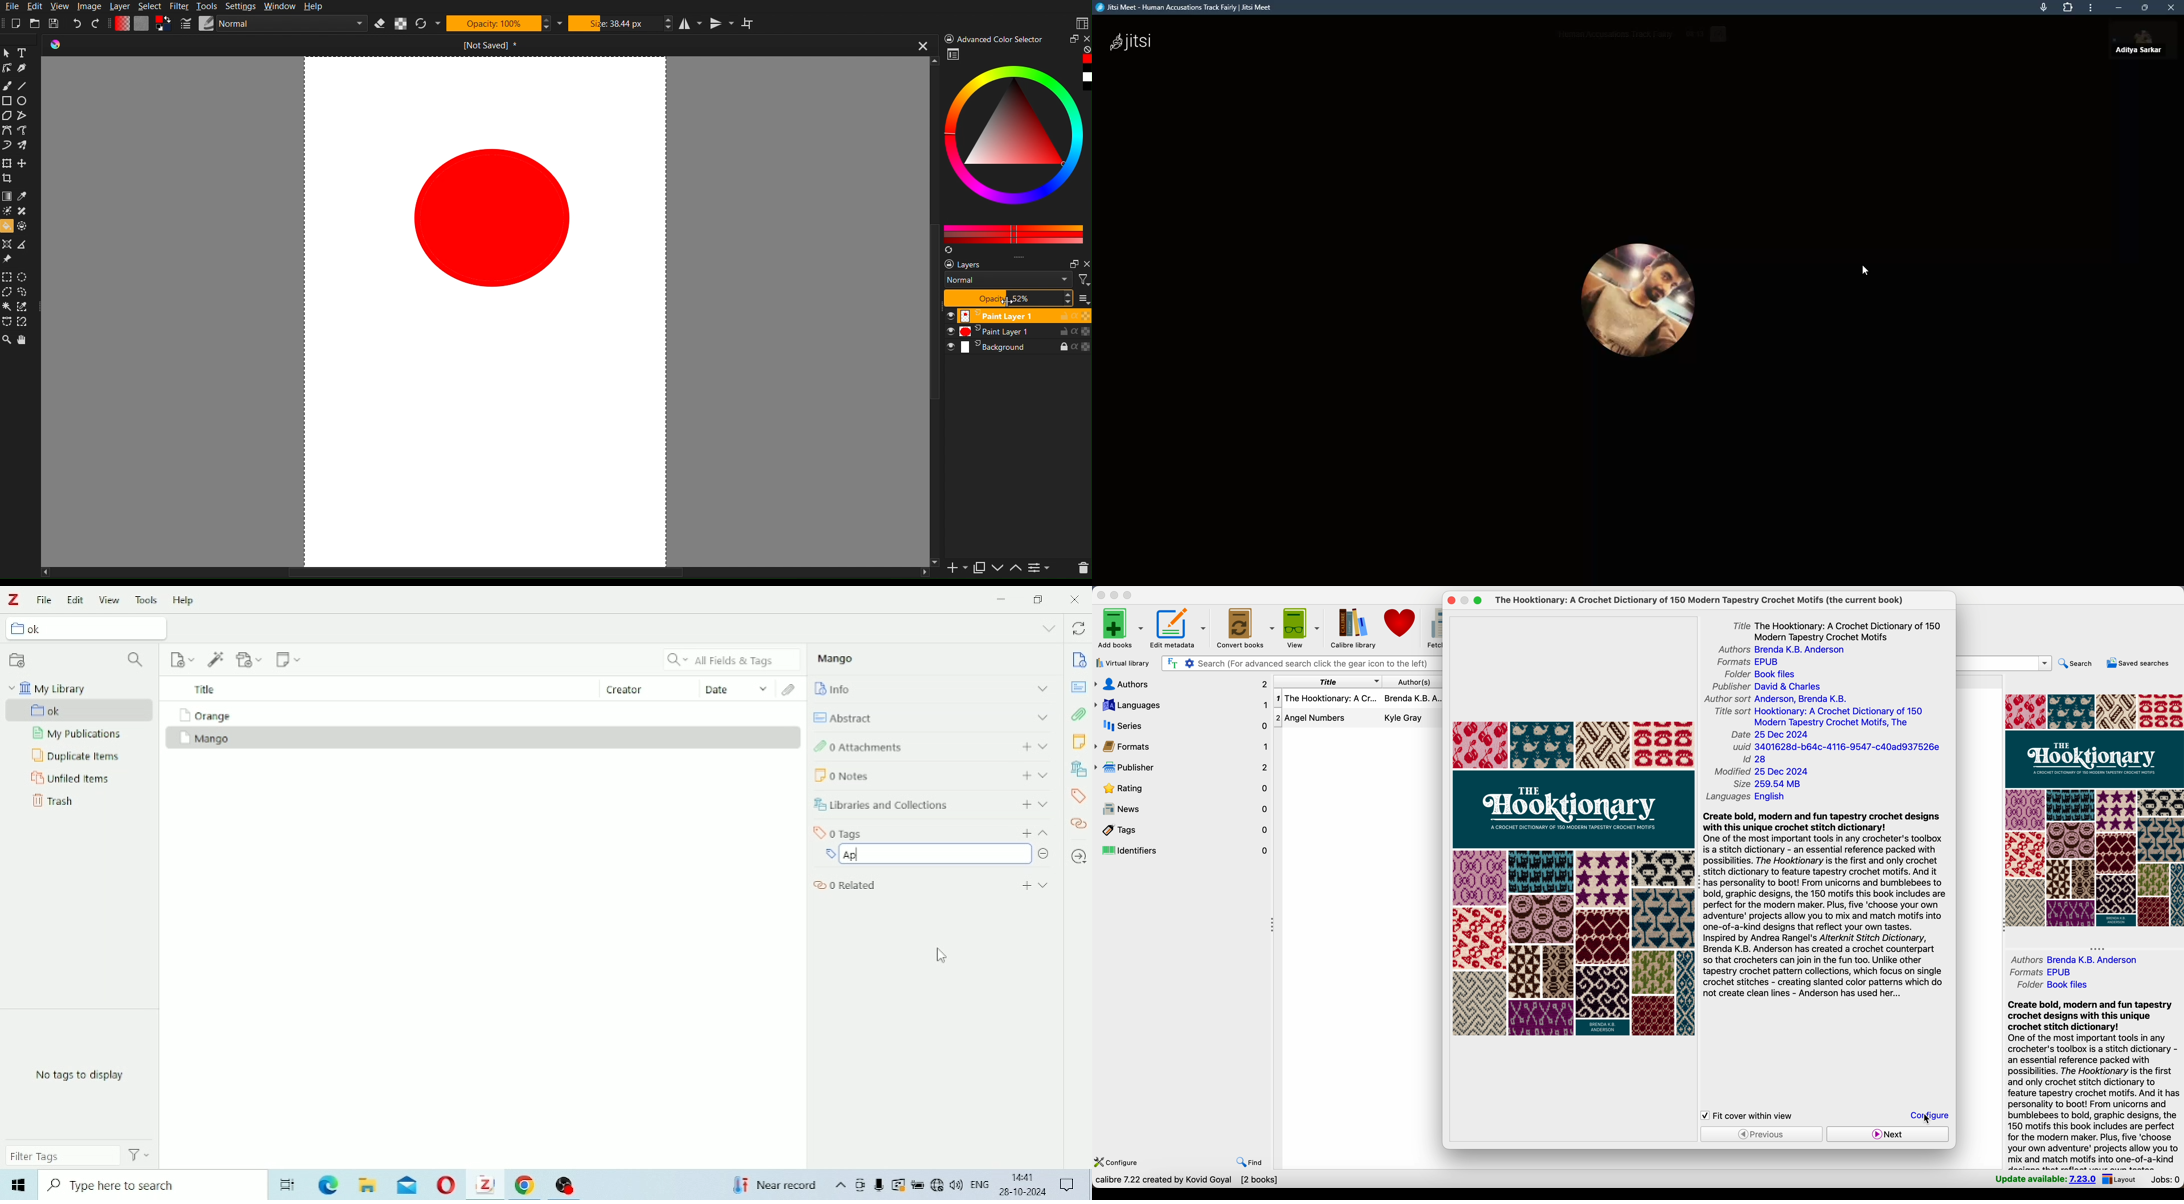  What do you see at coordinates (1136, 41) in the screenshot?
I see `jitsi` at bounding box center [1136, 41].